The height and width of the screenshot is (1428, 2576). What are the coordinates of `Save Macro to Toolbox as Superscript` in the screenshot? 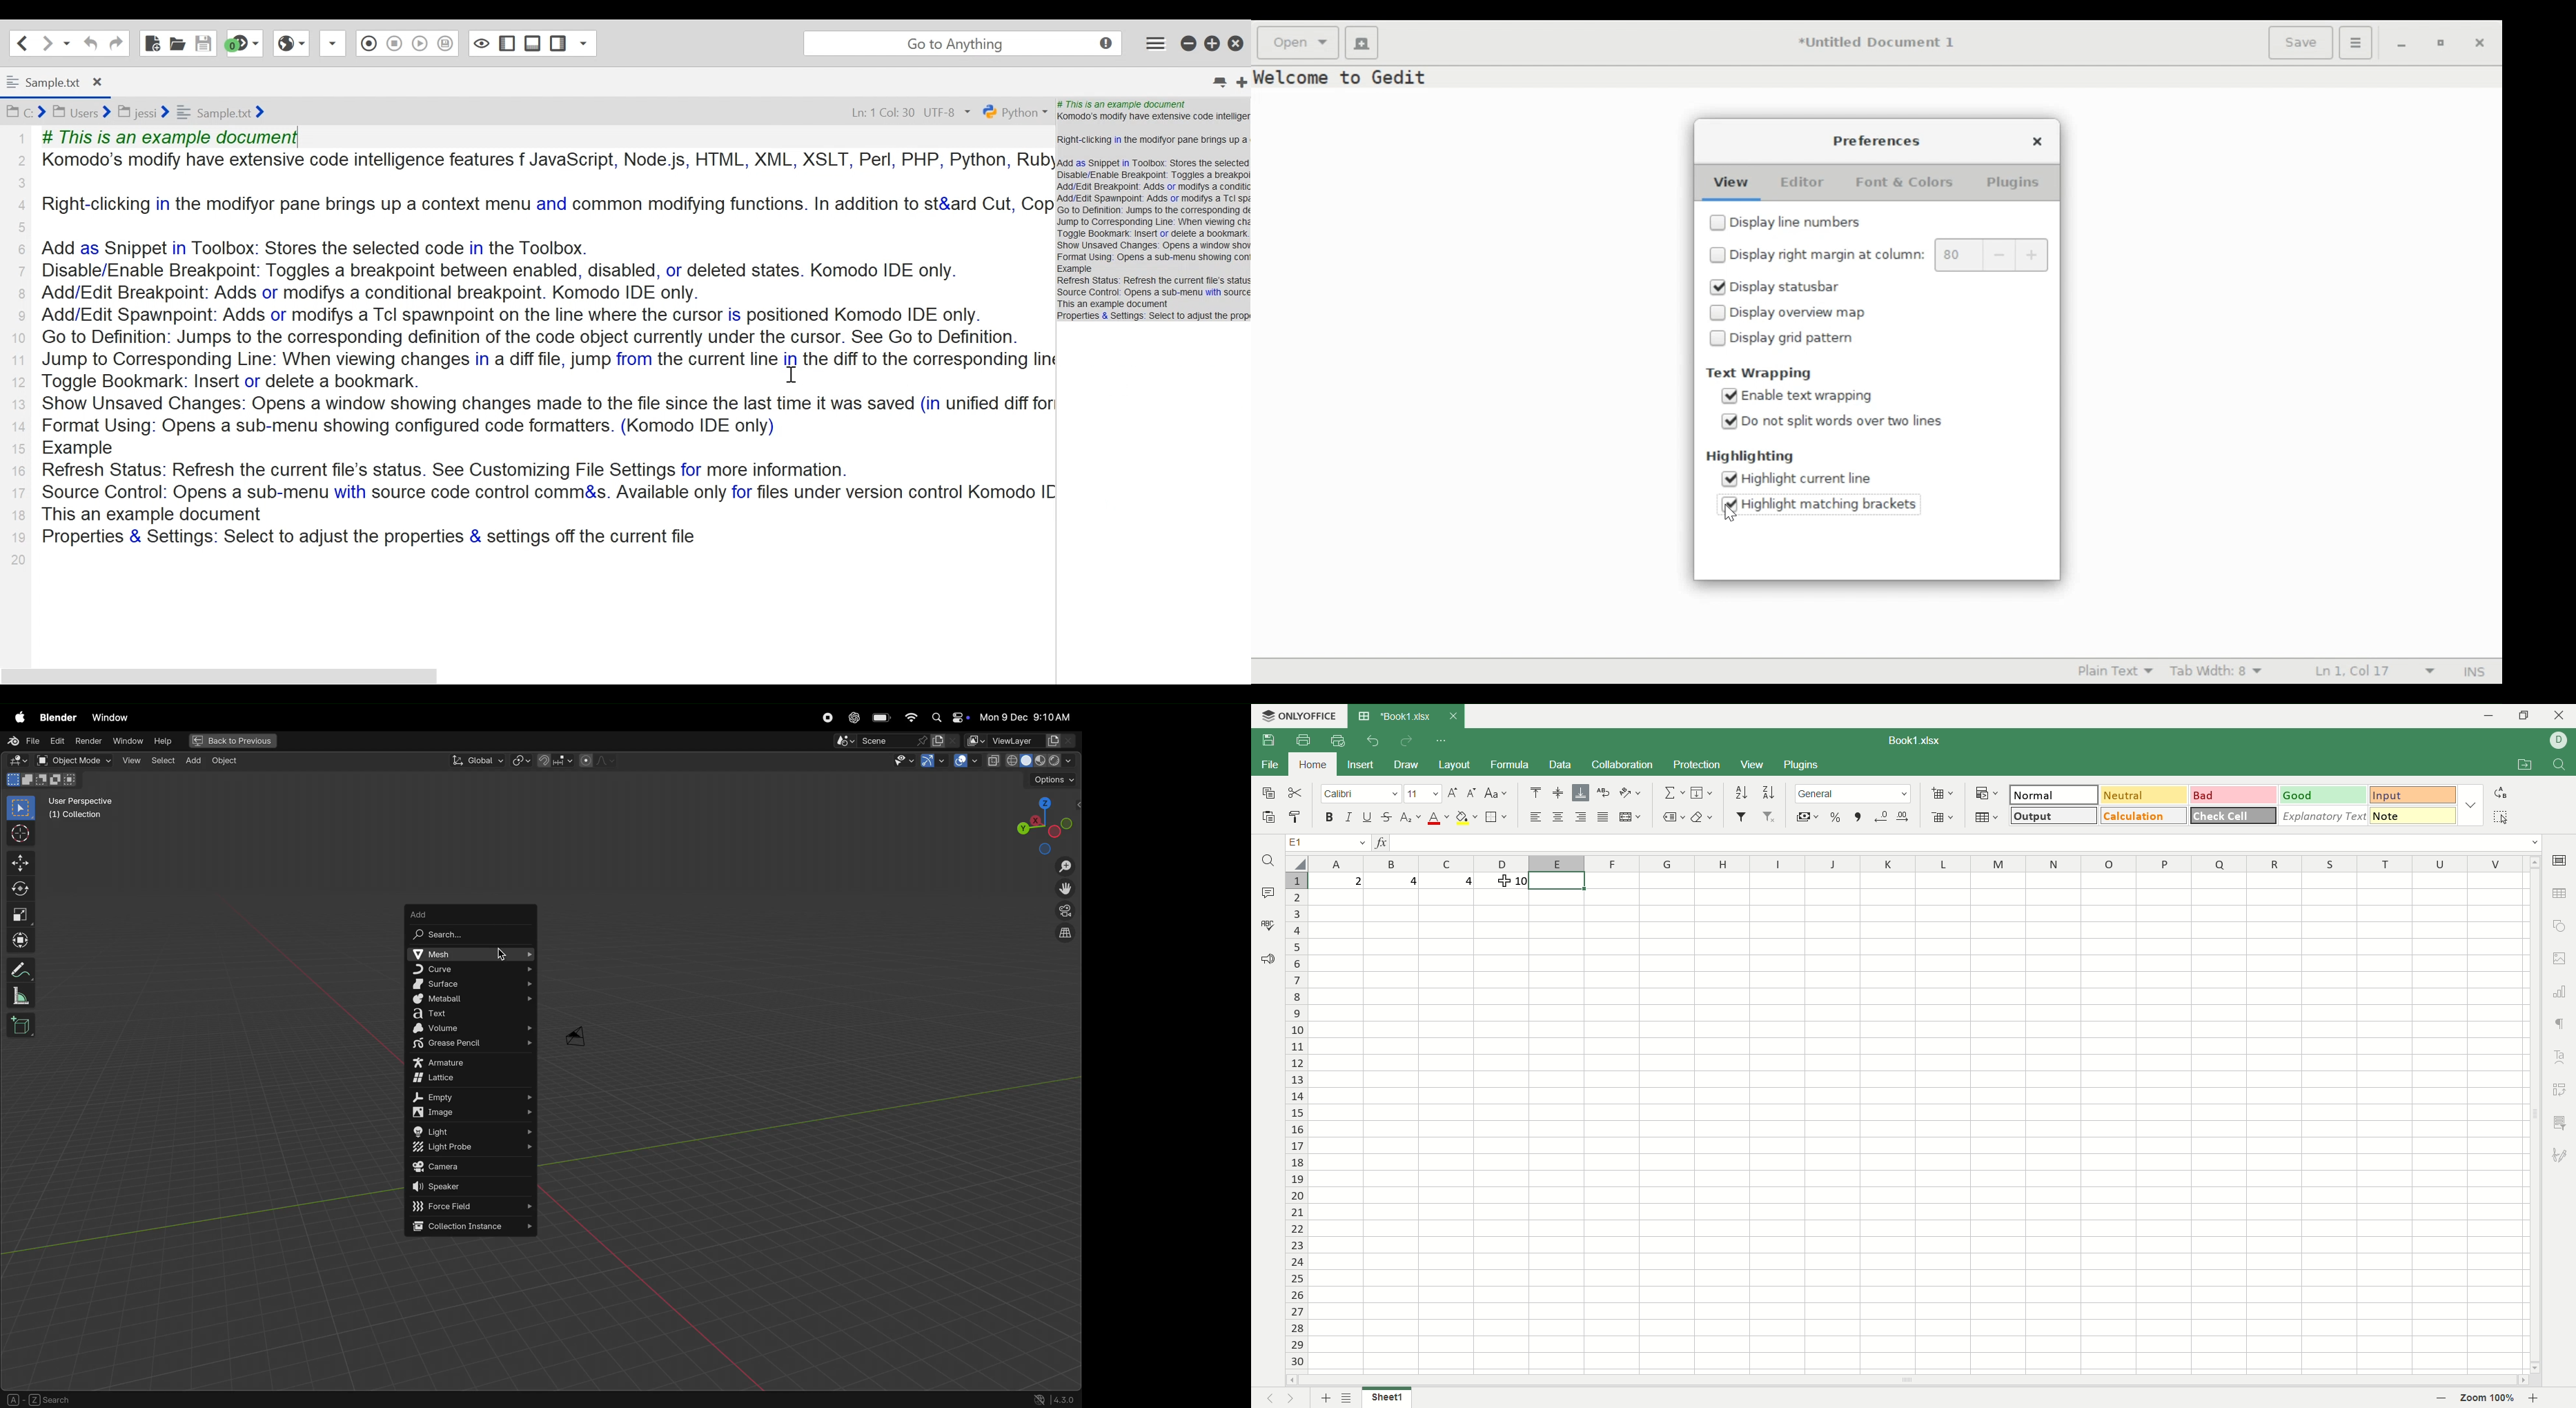 It's located at (420, 42).